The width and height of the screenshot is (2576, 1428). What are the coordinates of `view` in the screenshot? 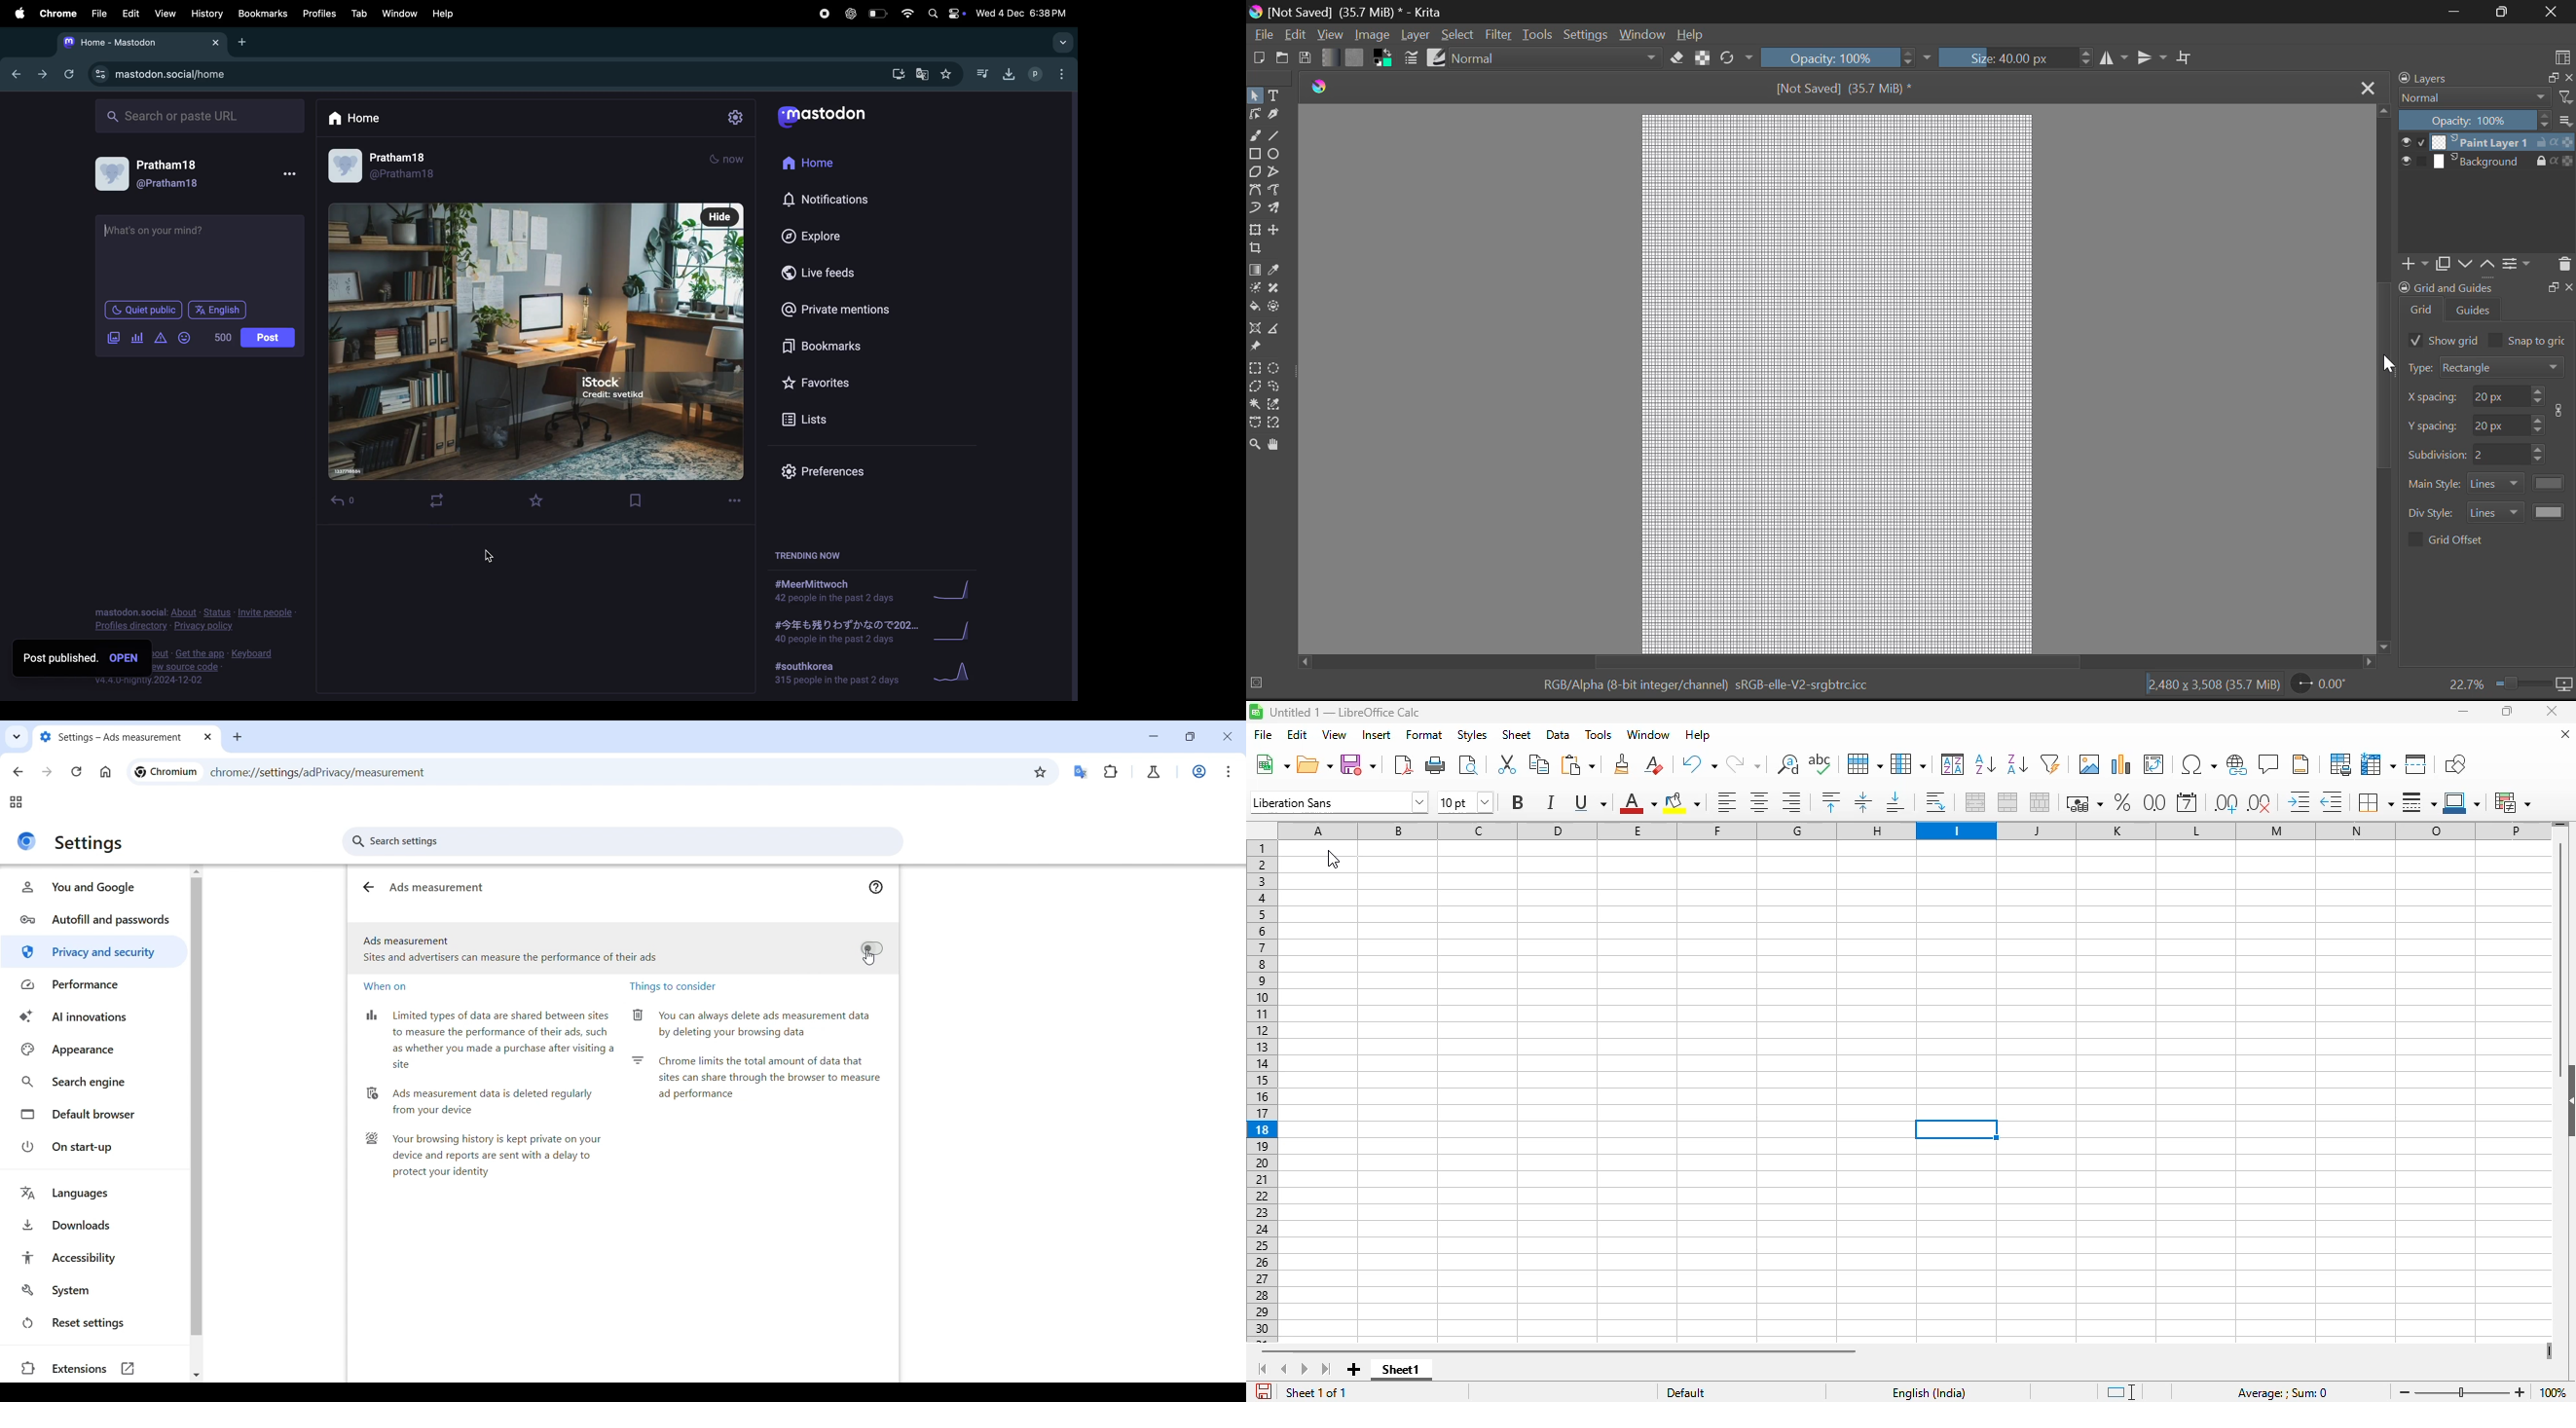 It's located at (165, 14).